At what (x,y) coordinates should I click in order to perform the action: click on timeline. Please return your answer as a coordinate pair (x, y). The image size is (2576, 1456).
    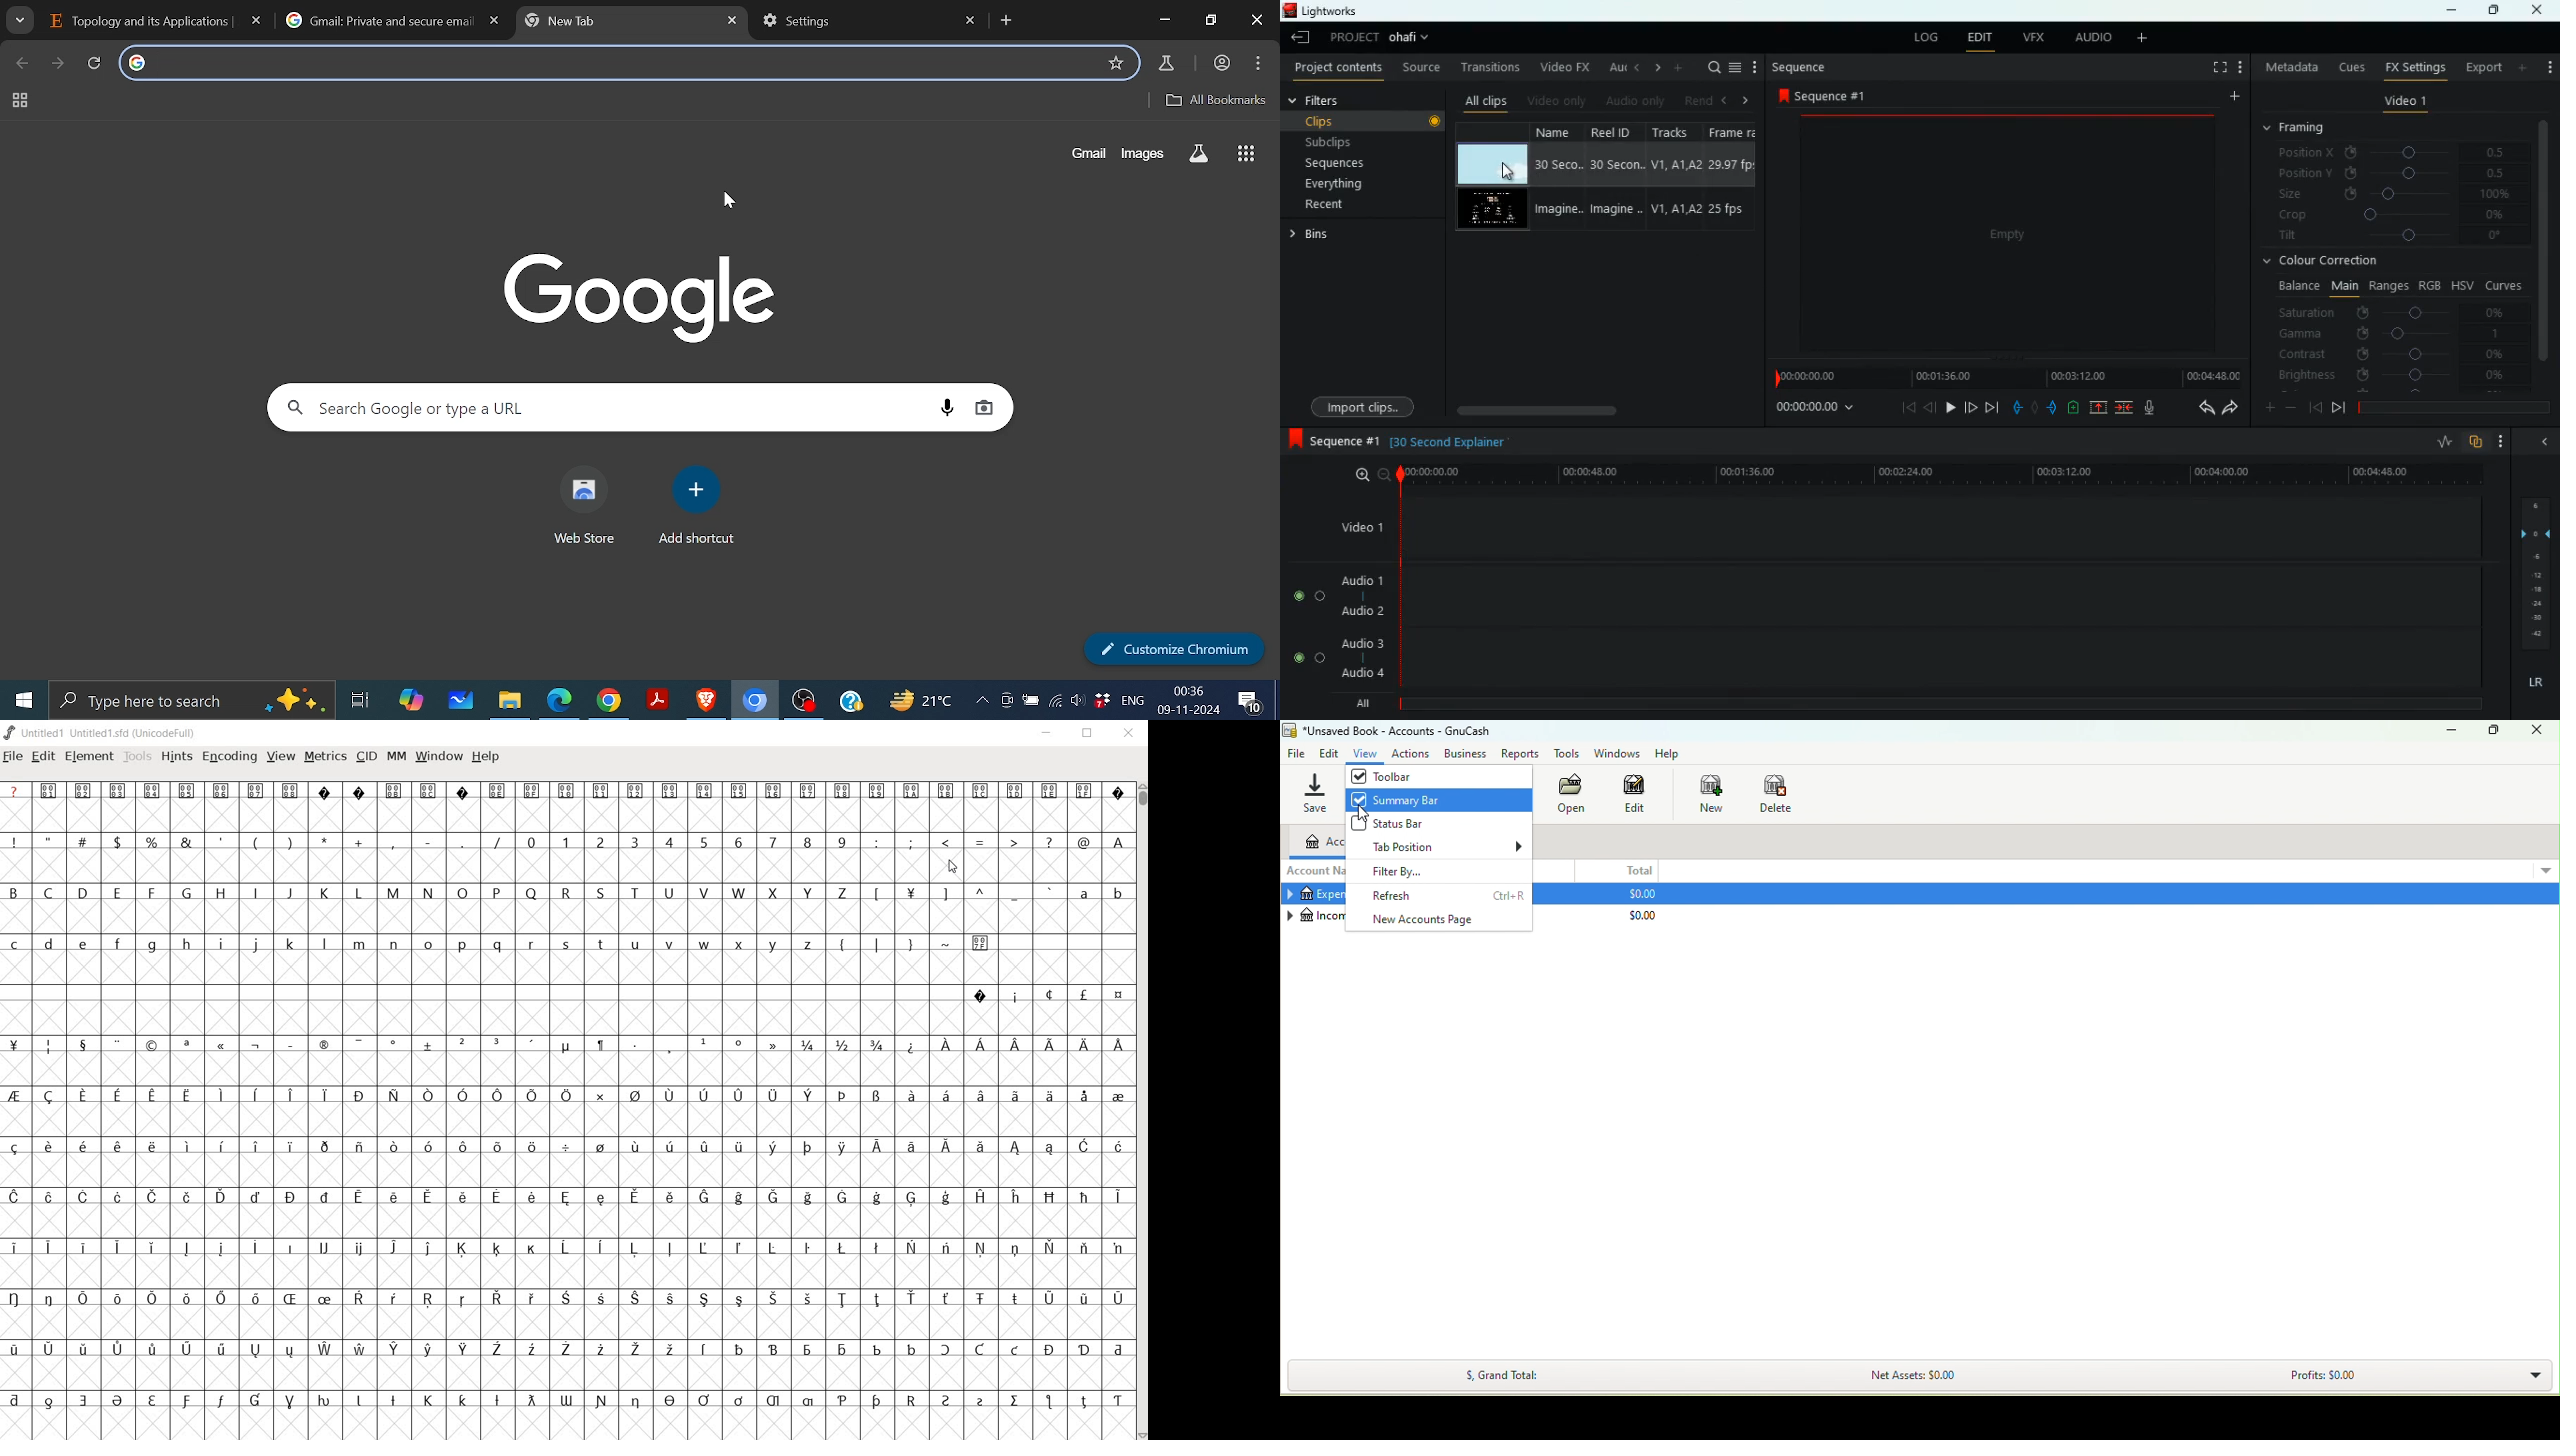
    Looking at the image, I should click on (2451, 407).